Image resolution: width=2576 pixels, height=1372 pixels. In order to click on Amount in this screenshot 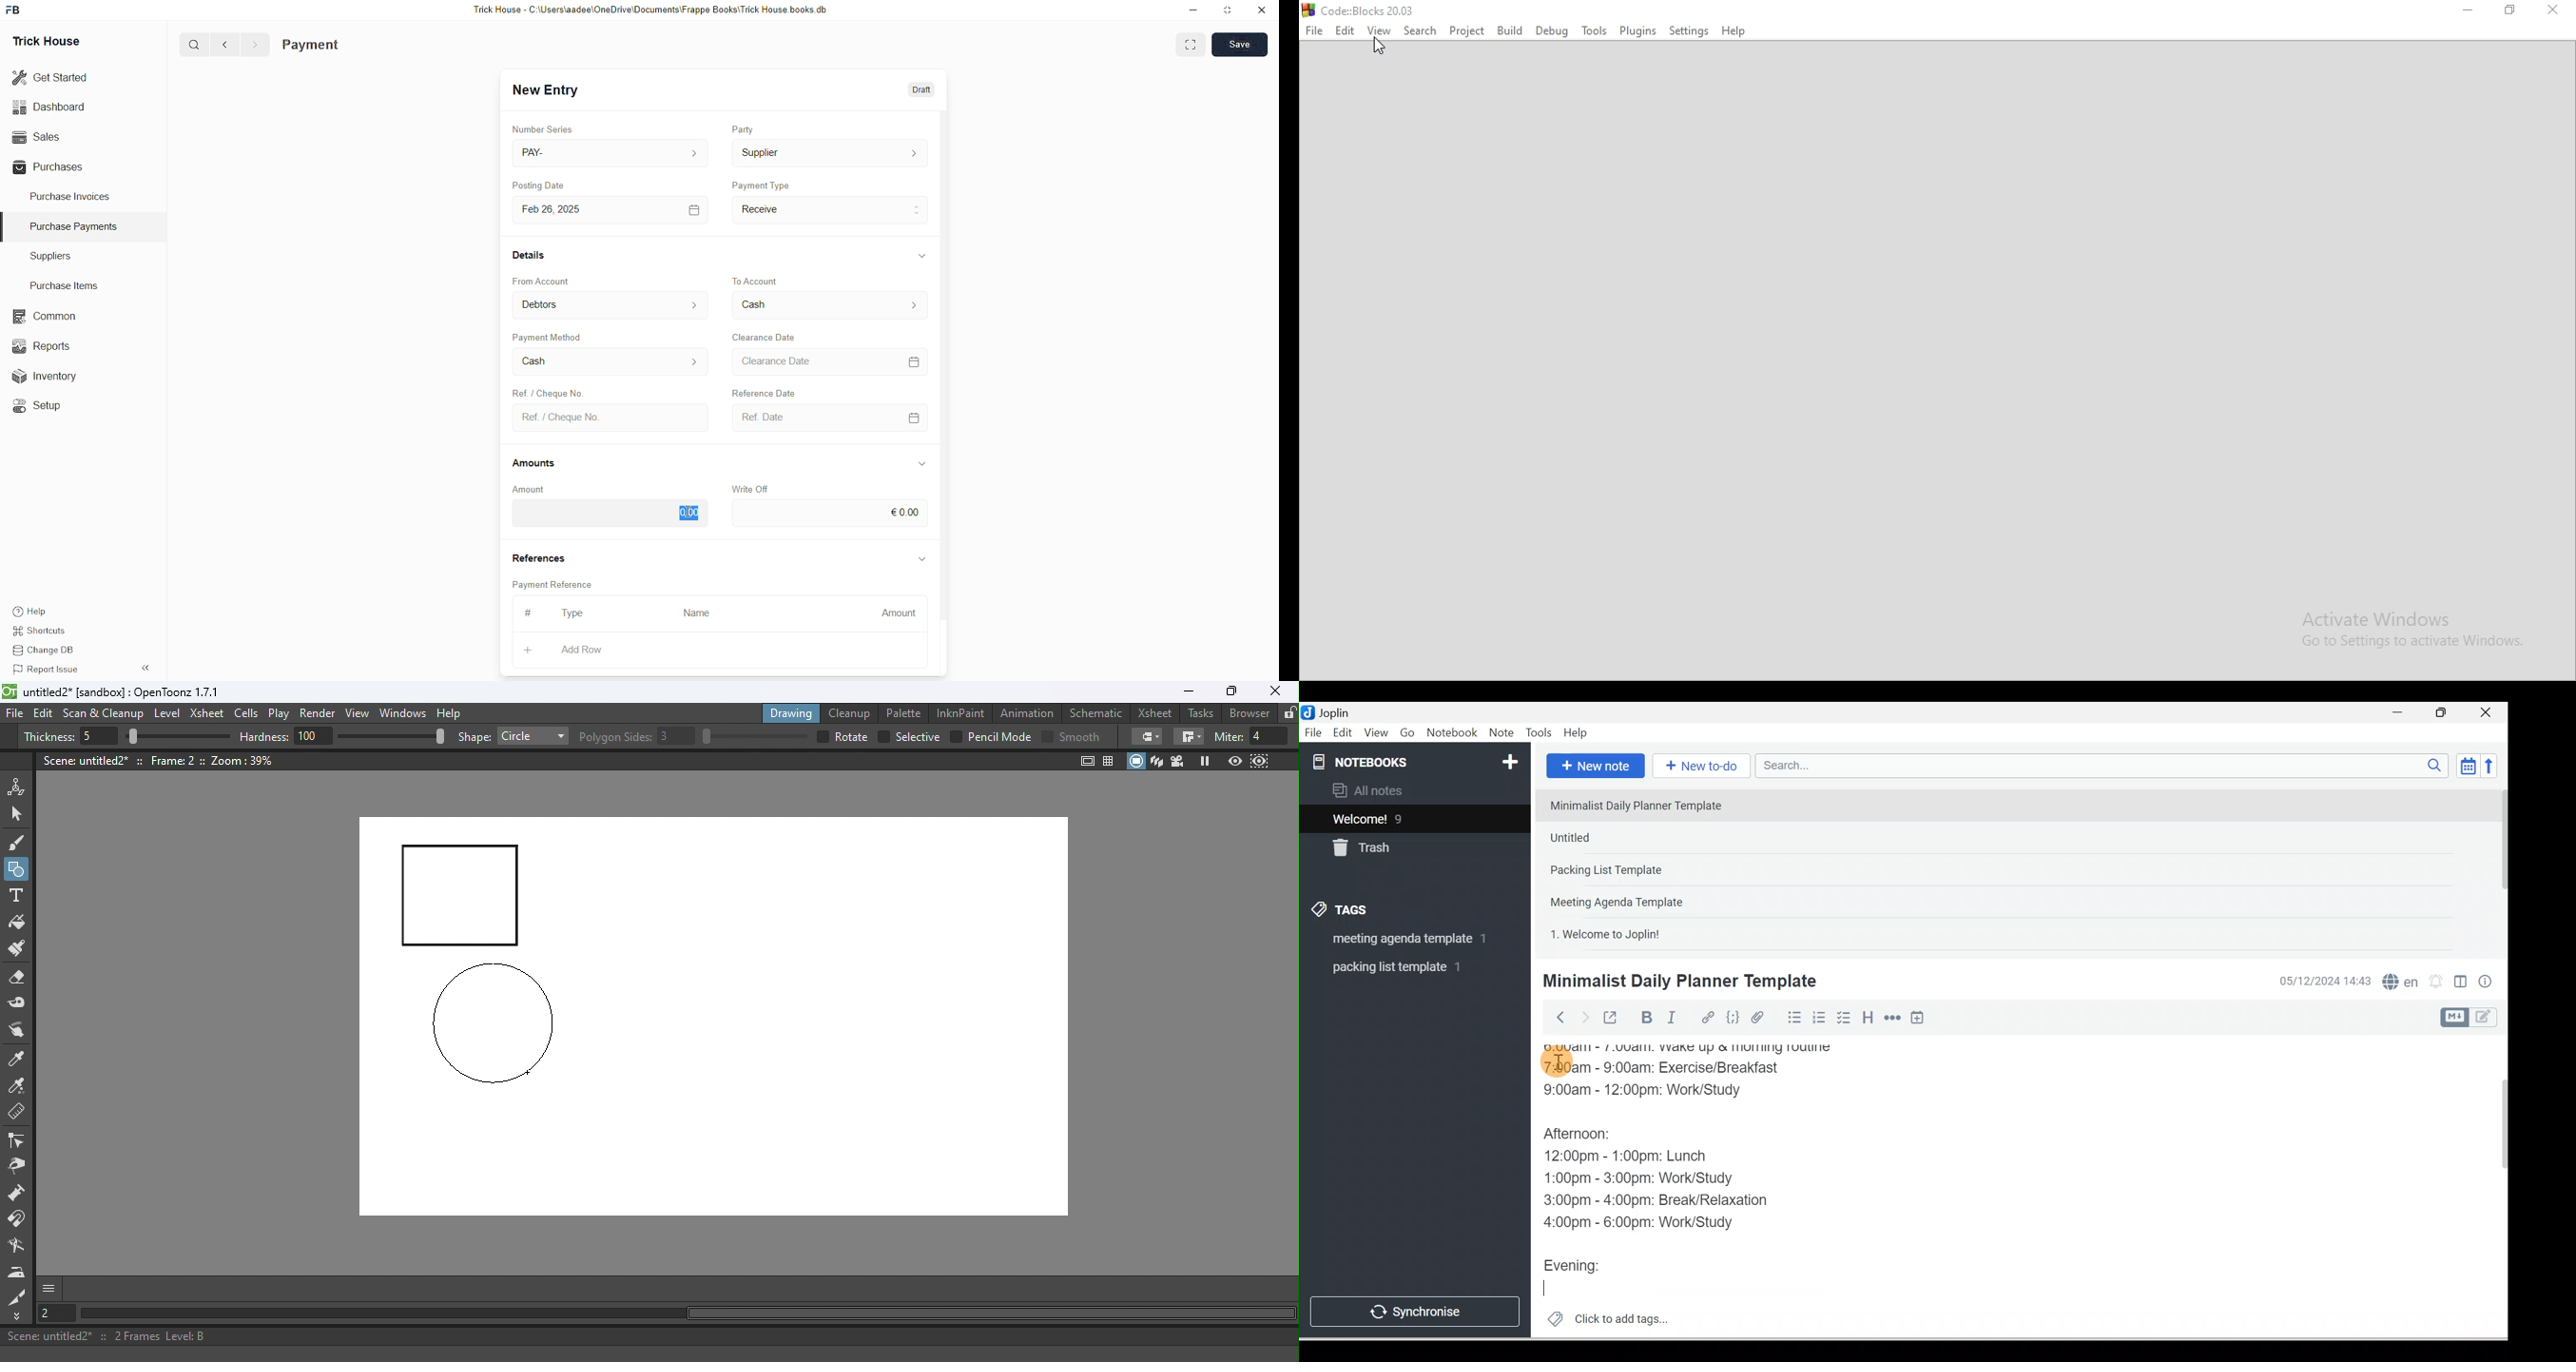, I will do `click(536, 488)`.